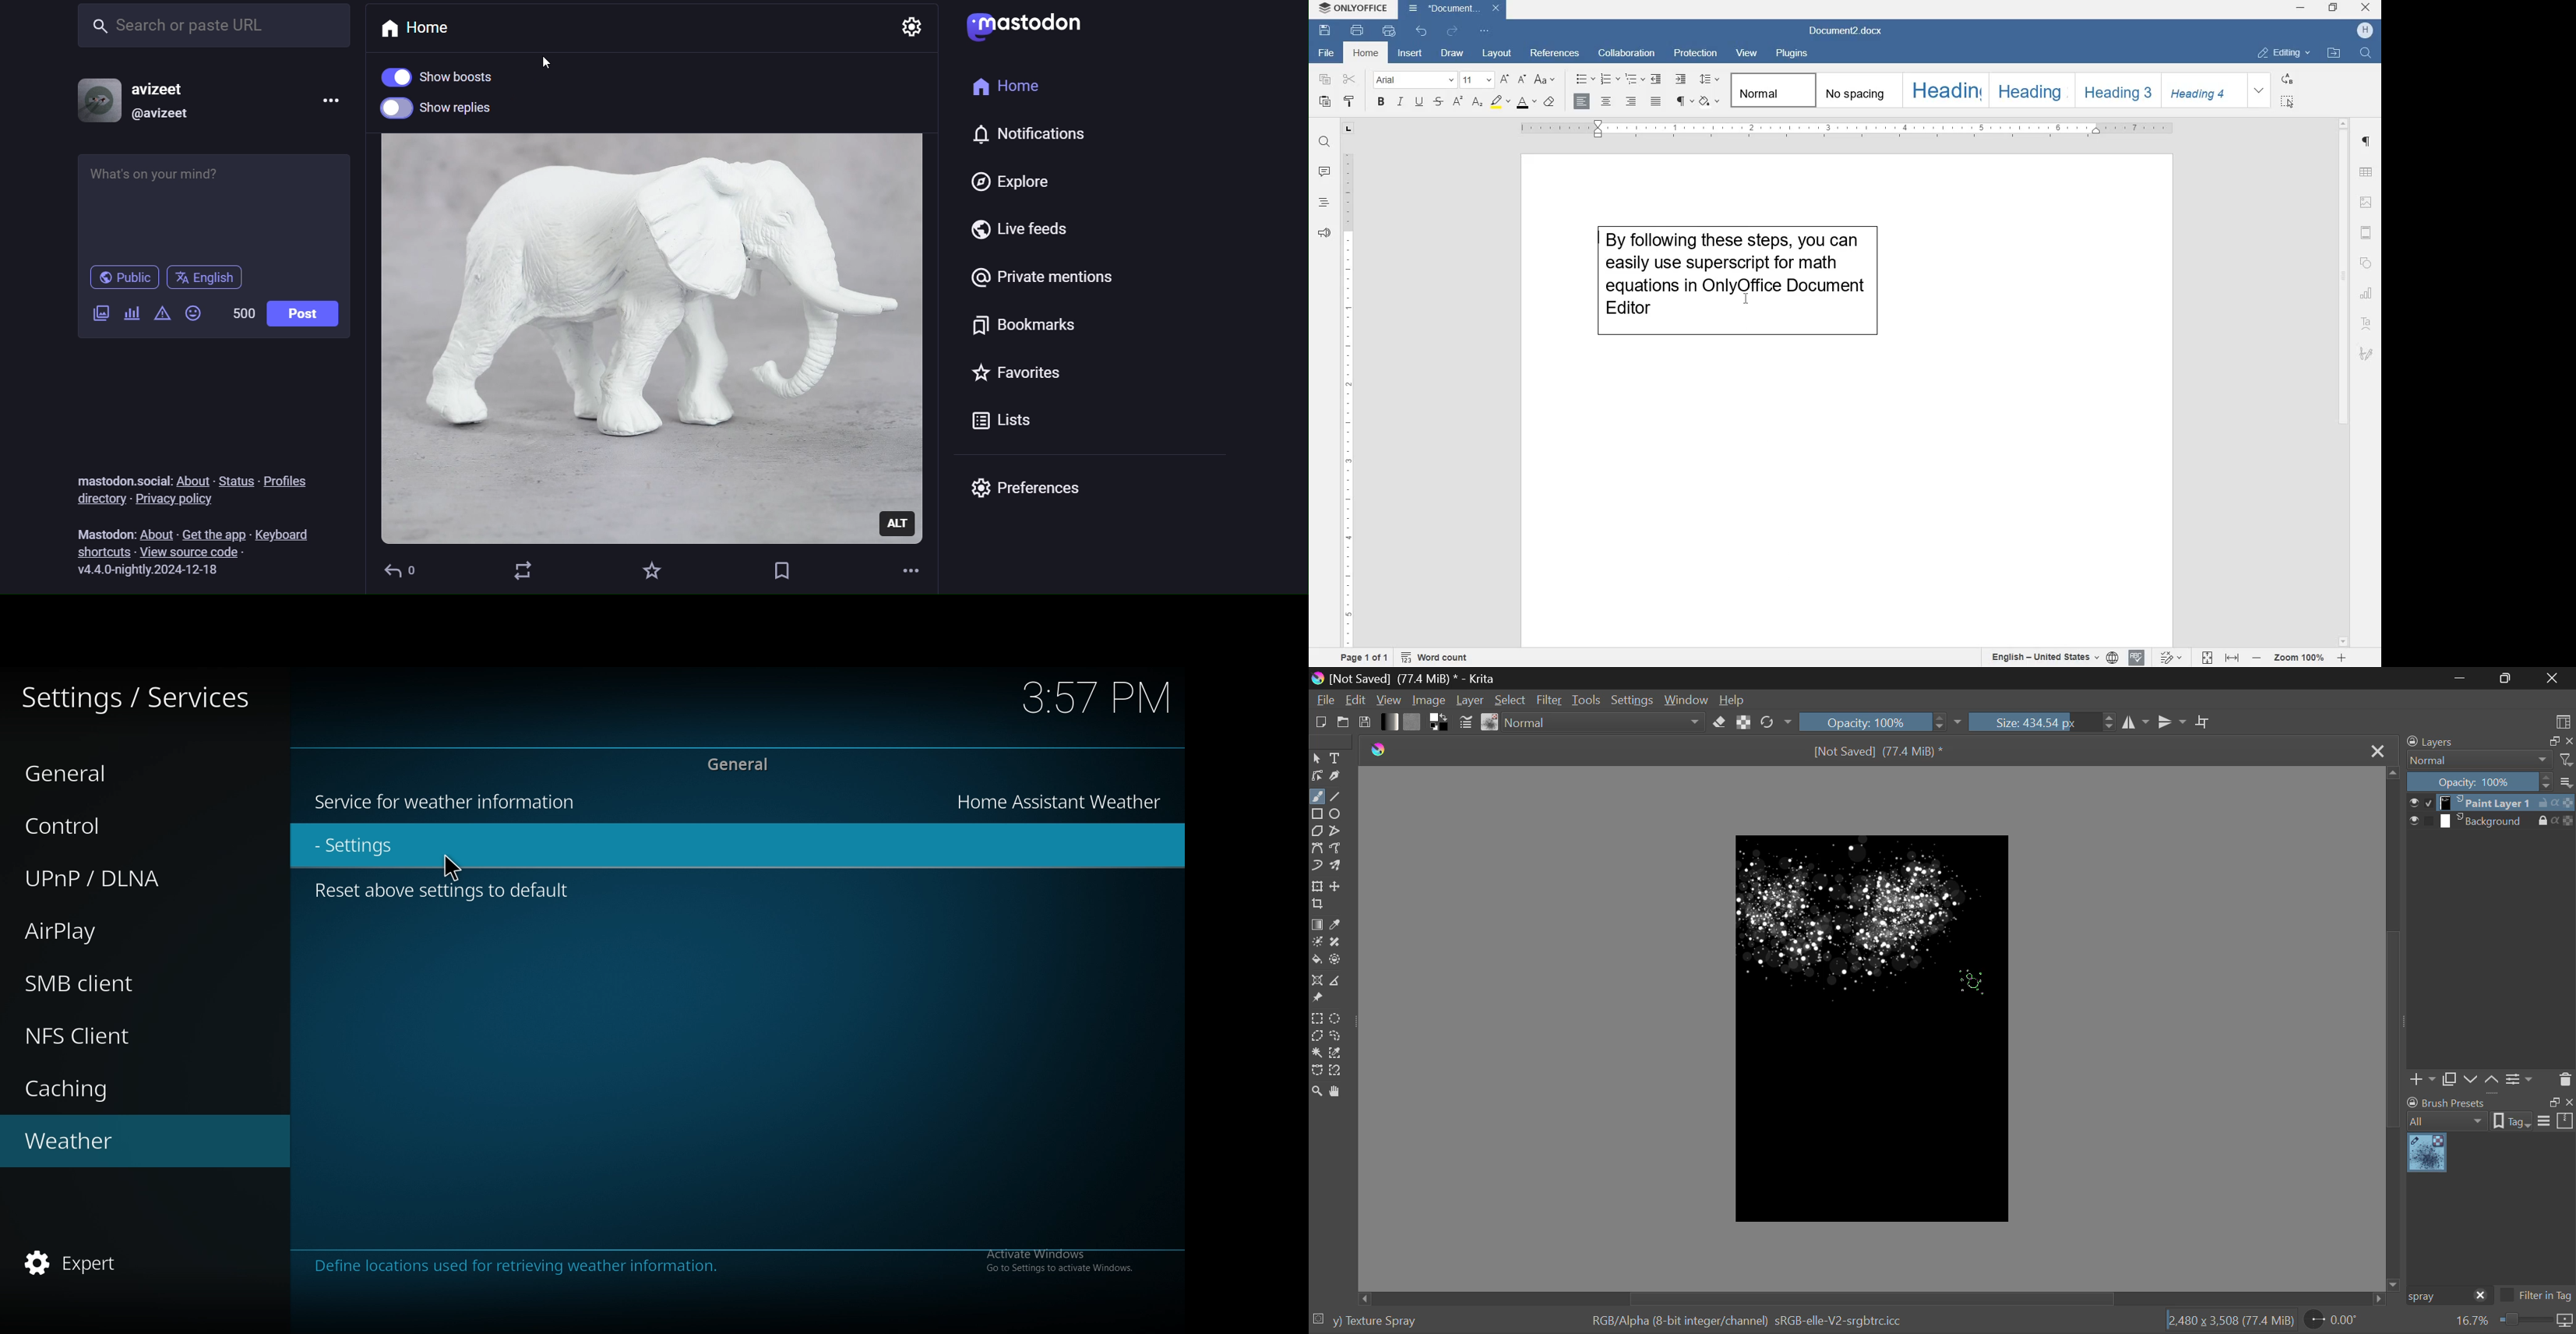 The width and height of the screenshot is (2576, 1344). I want to click on home, so click(1008, 90).